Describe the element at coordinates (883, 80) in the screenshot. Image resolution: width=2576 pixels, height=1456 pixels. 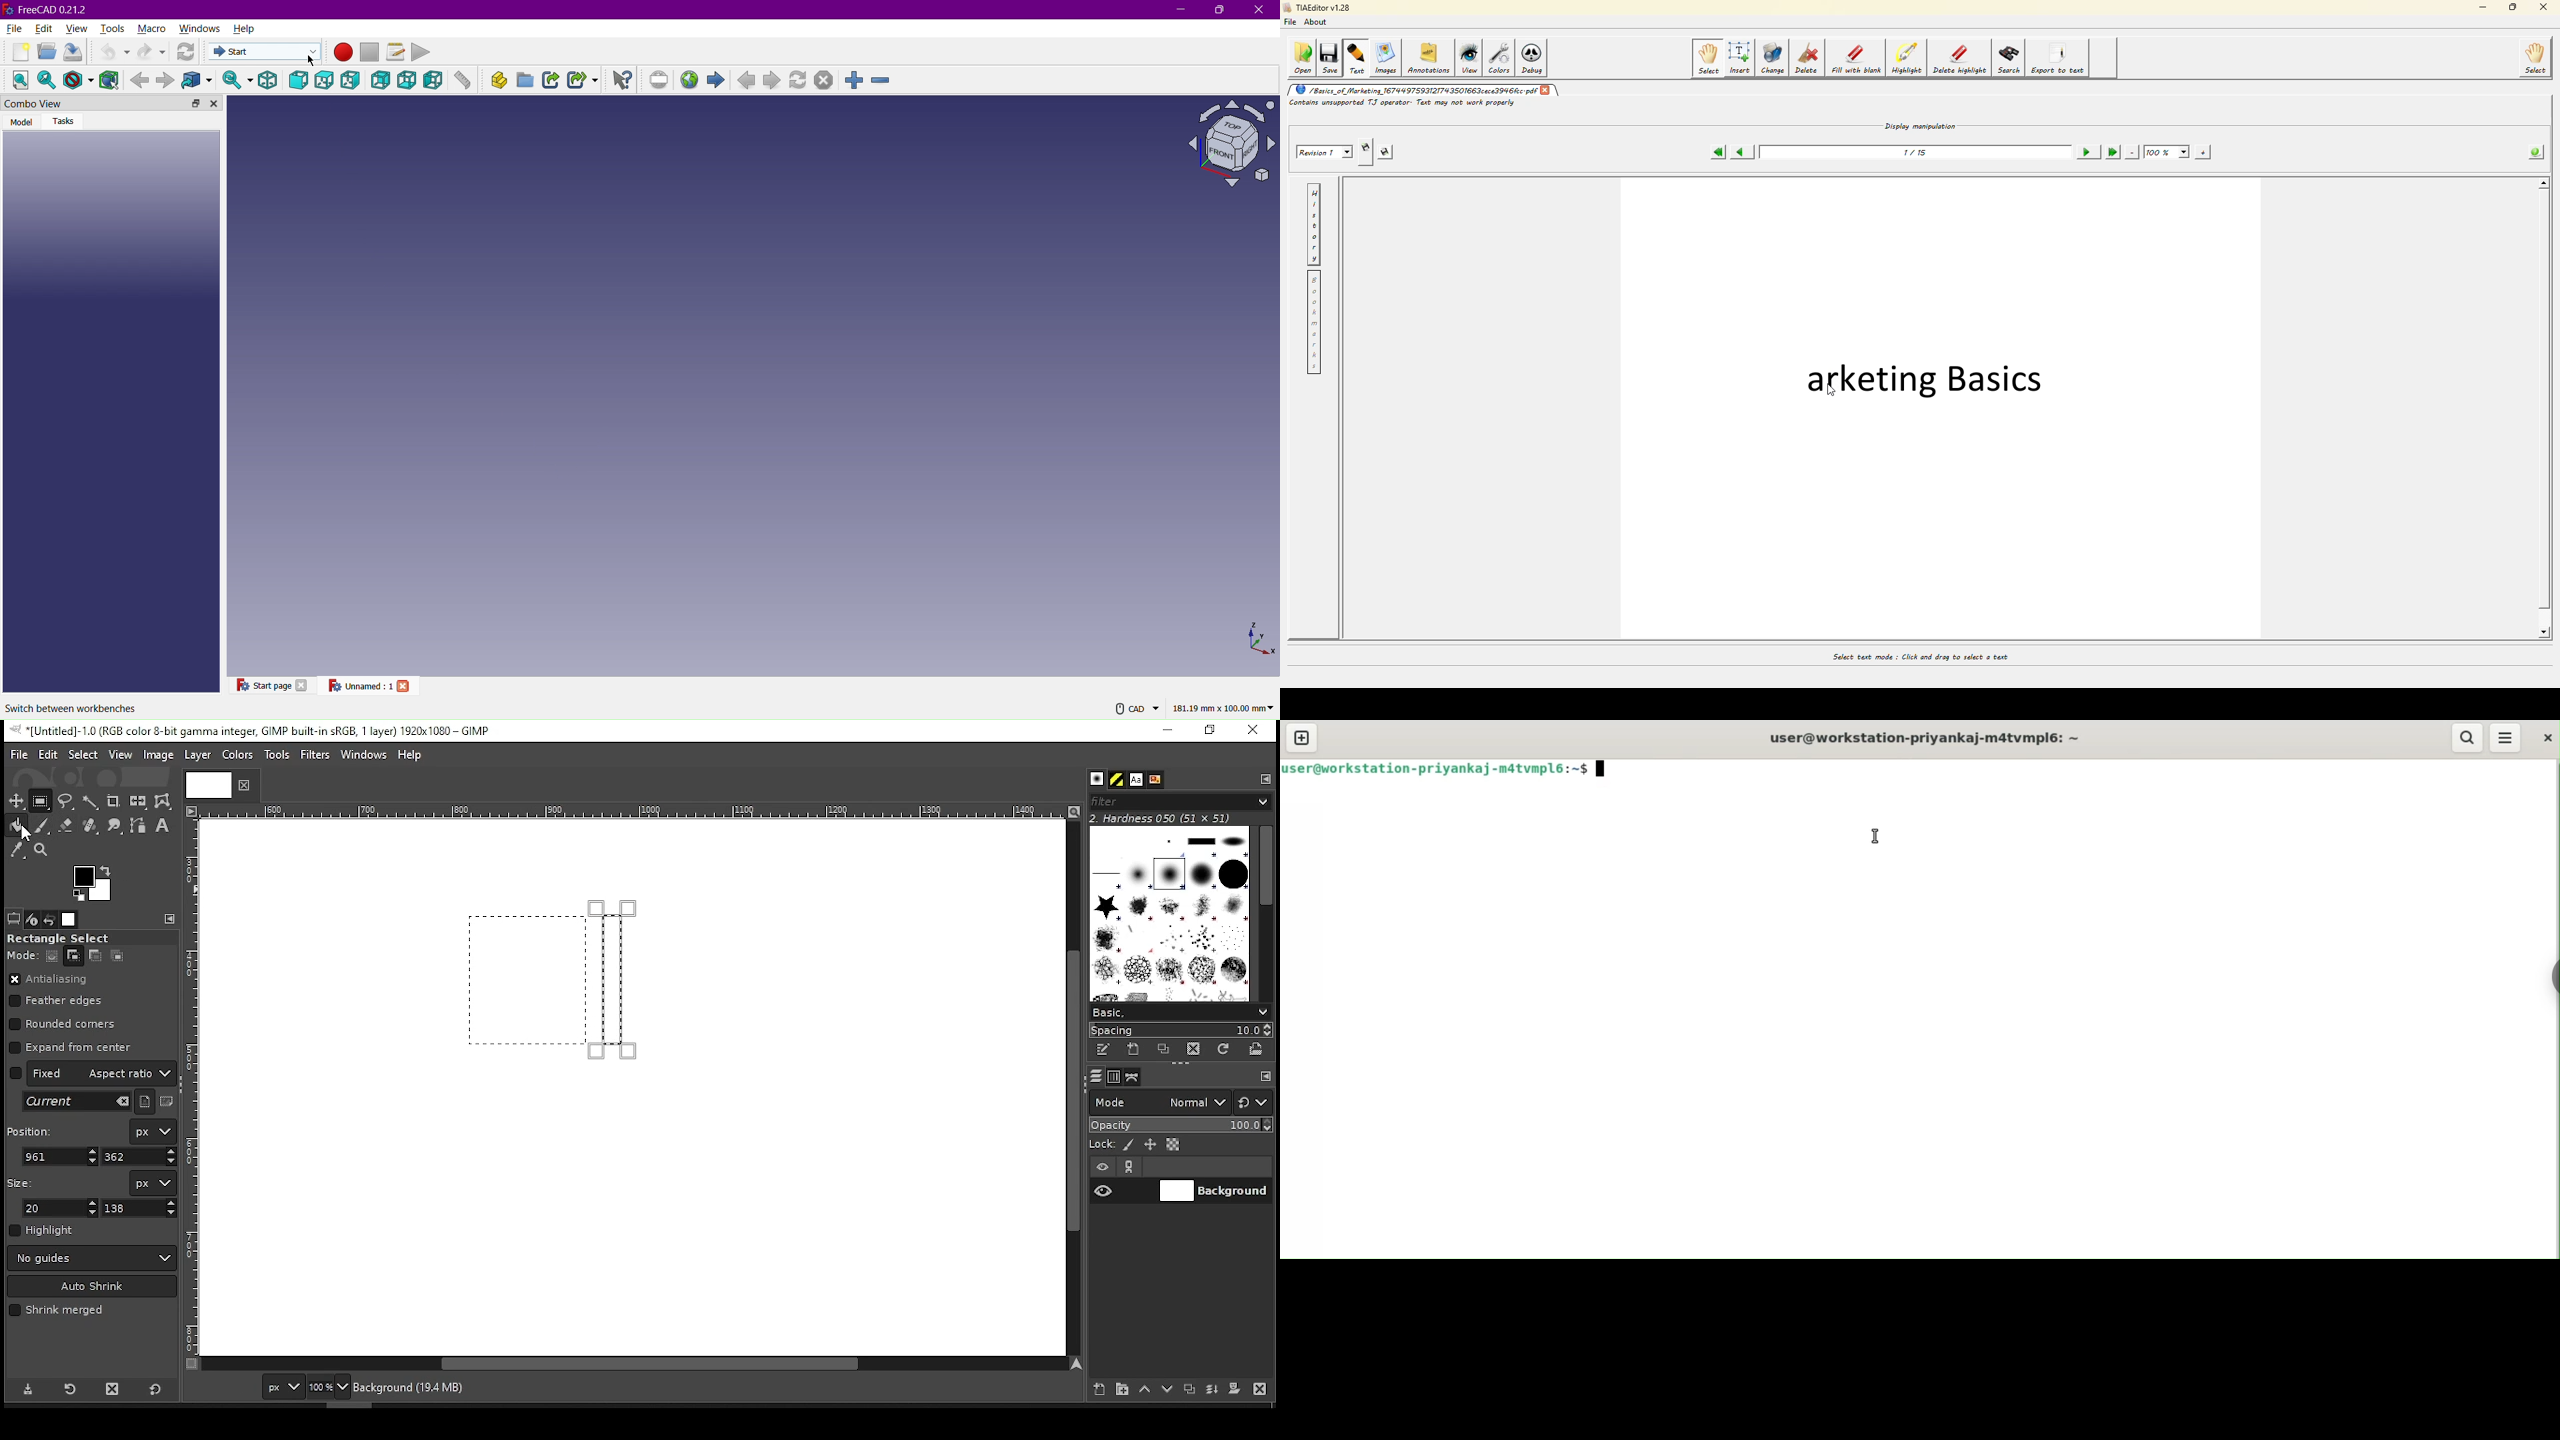
I see `Zoom Out` at that location.